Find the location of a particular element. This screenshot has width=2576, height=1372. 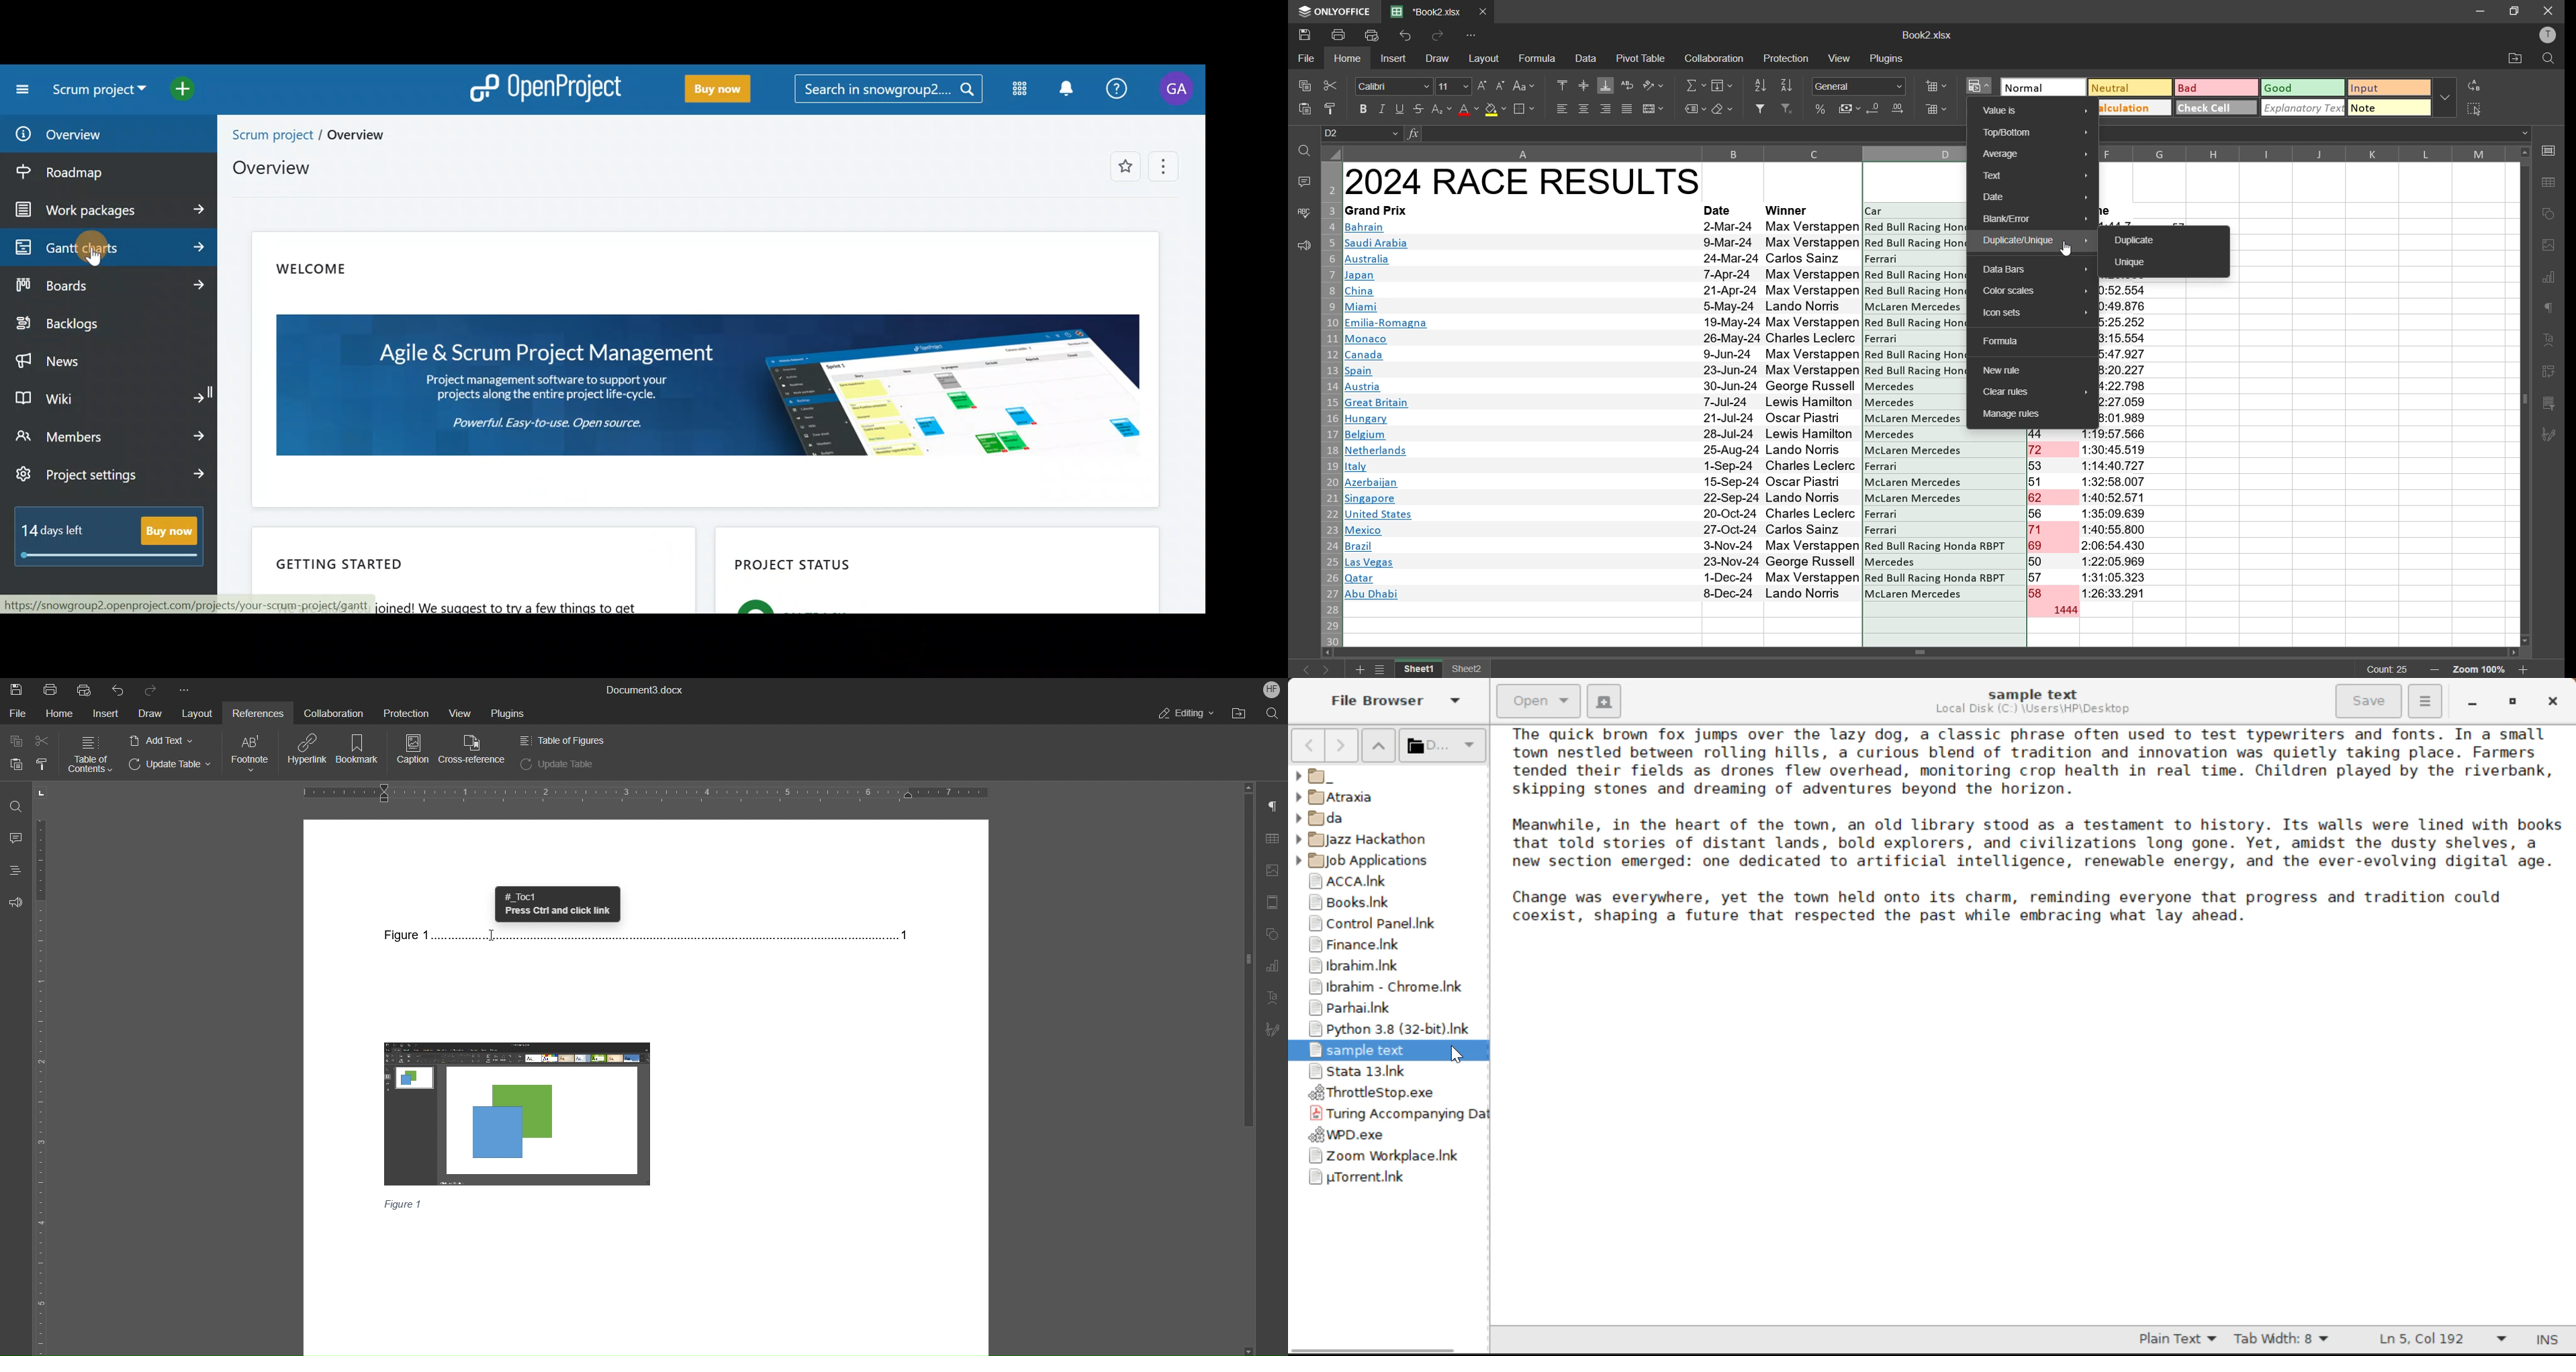

Paragraph Settings is located at coordinates (1273, 808).